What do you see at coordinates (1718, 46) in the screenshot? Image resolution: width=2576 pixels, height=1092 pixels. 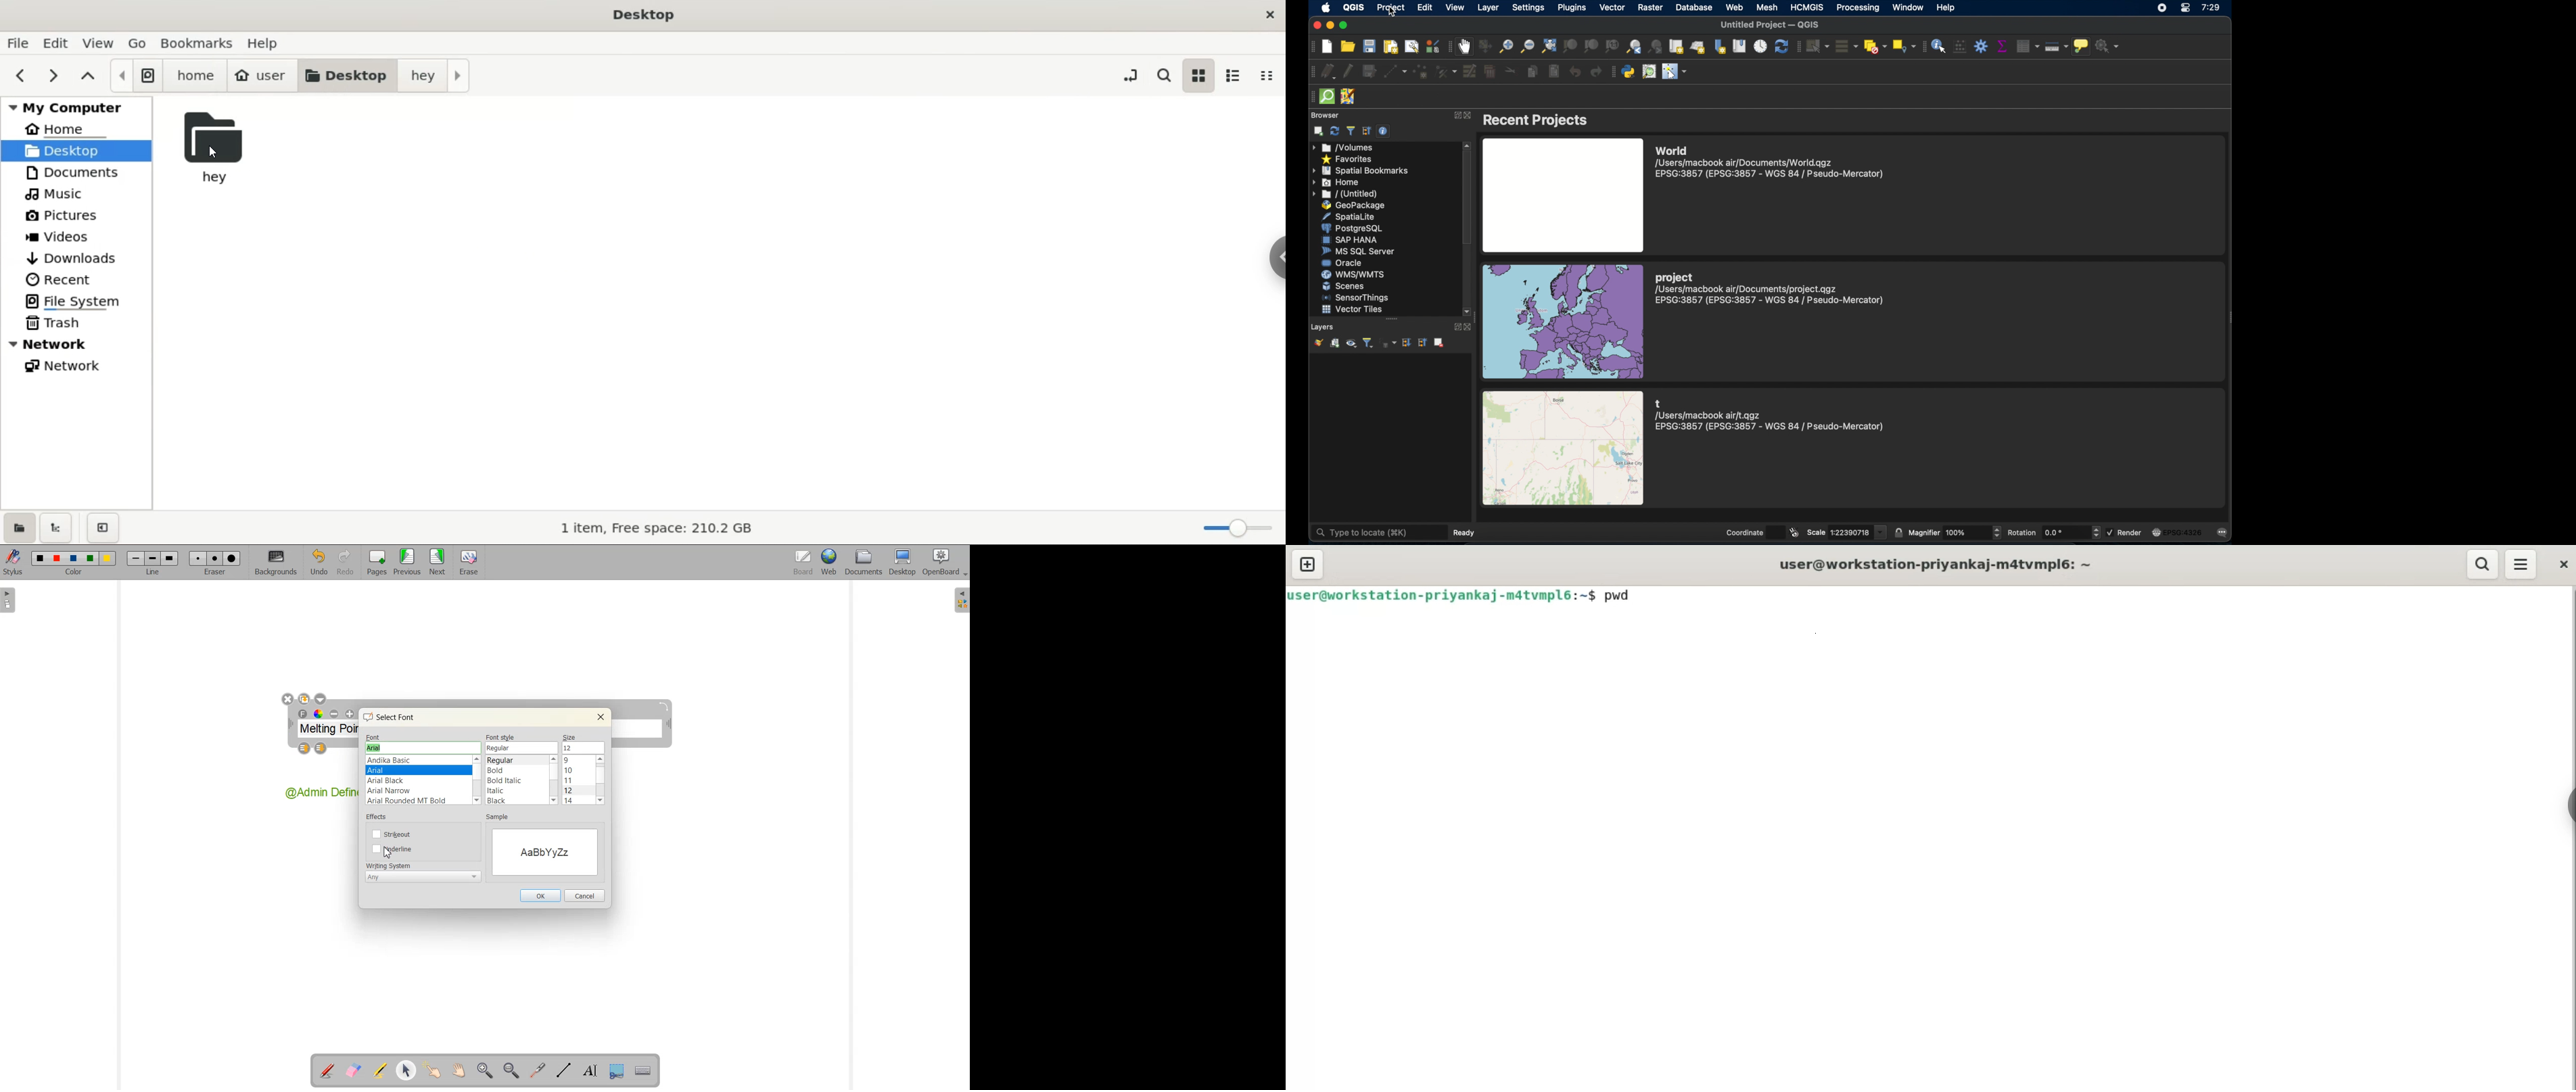 I see `new spatial bookmark` at bounding box center [1718, 46].